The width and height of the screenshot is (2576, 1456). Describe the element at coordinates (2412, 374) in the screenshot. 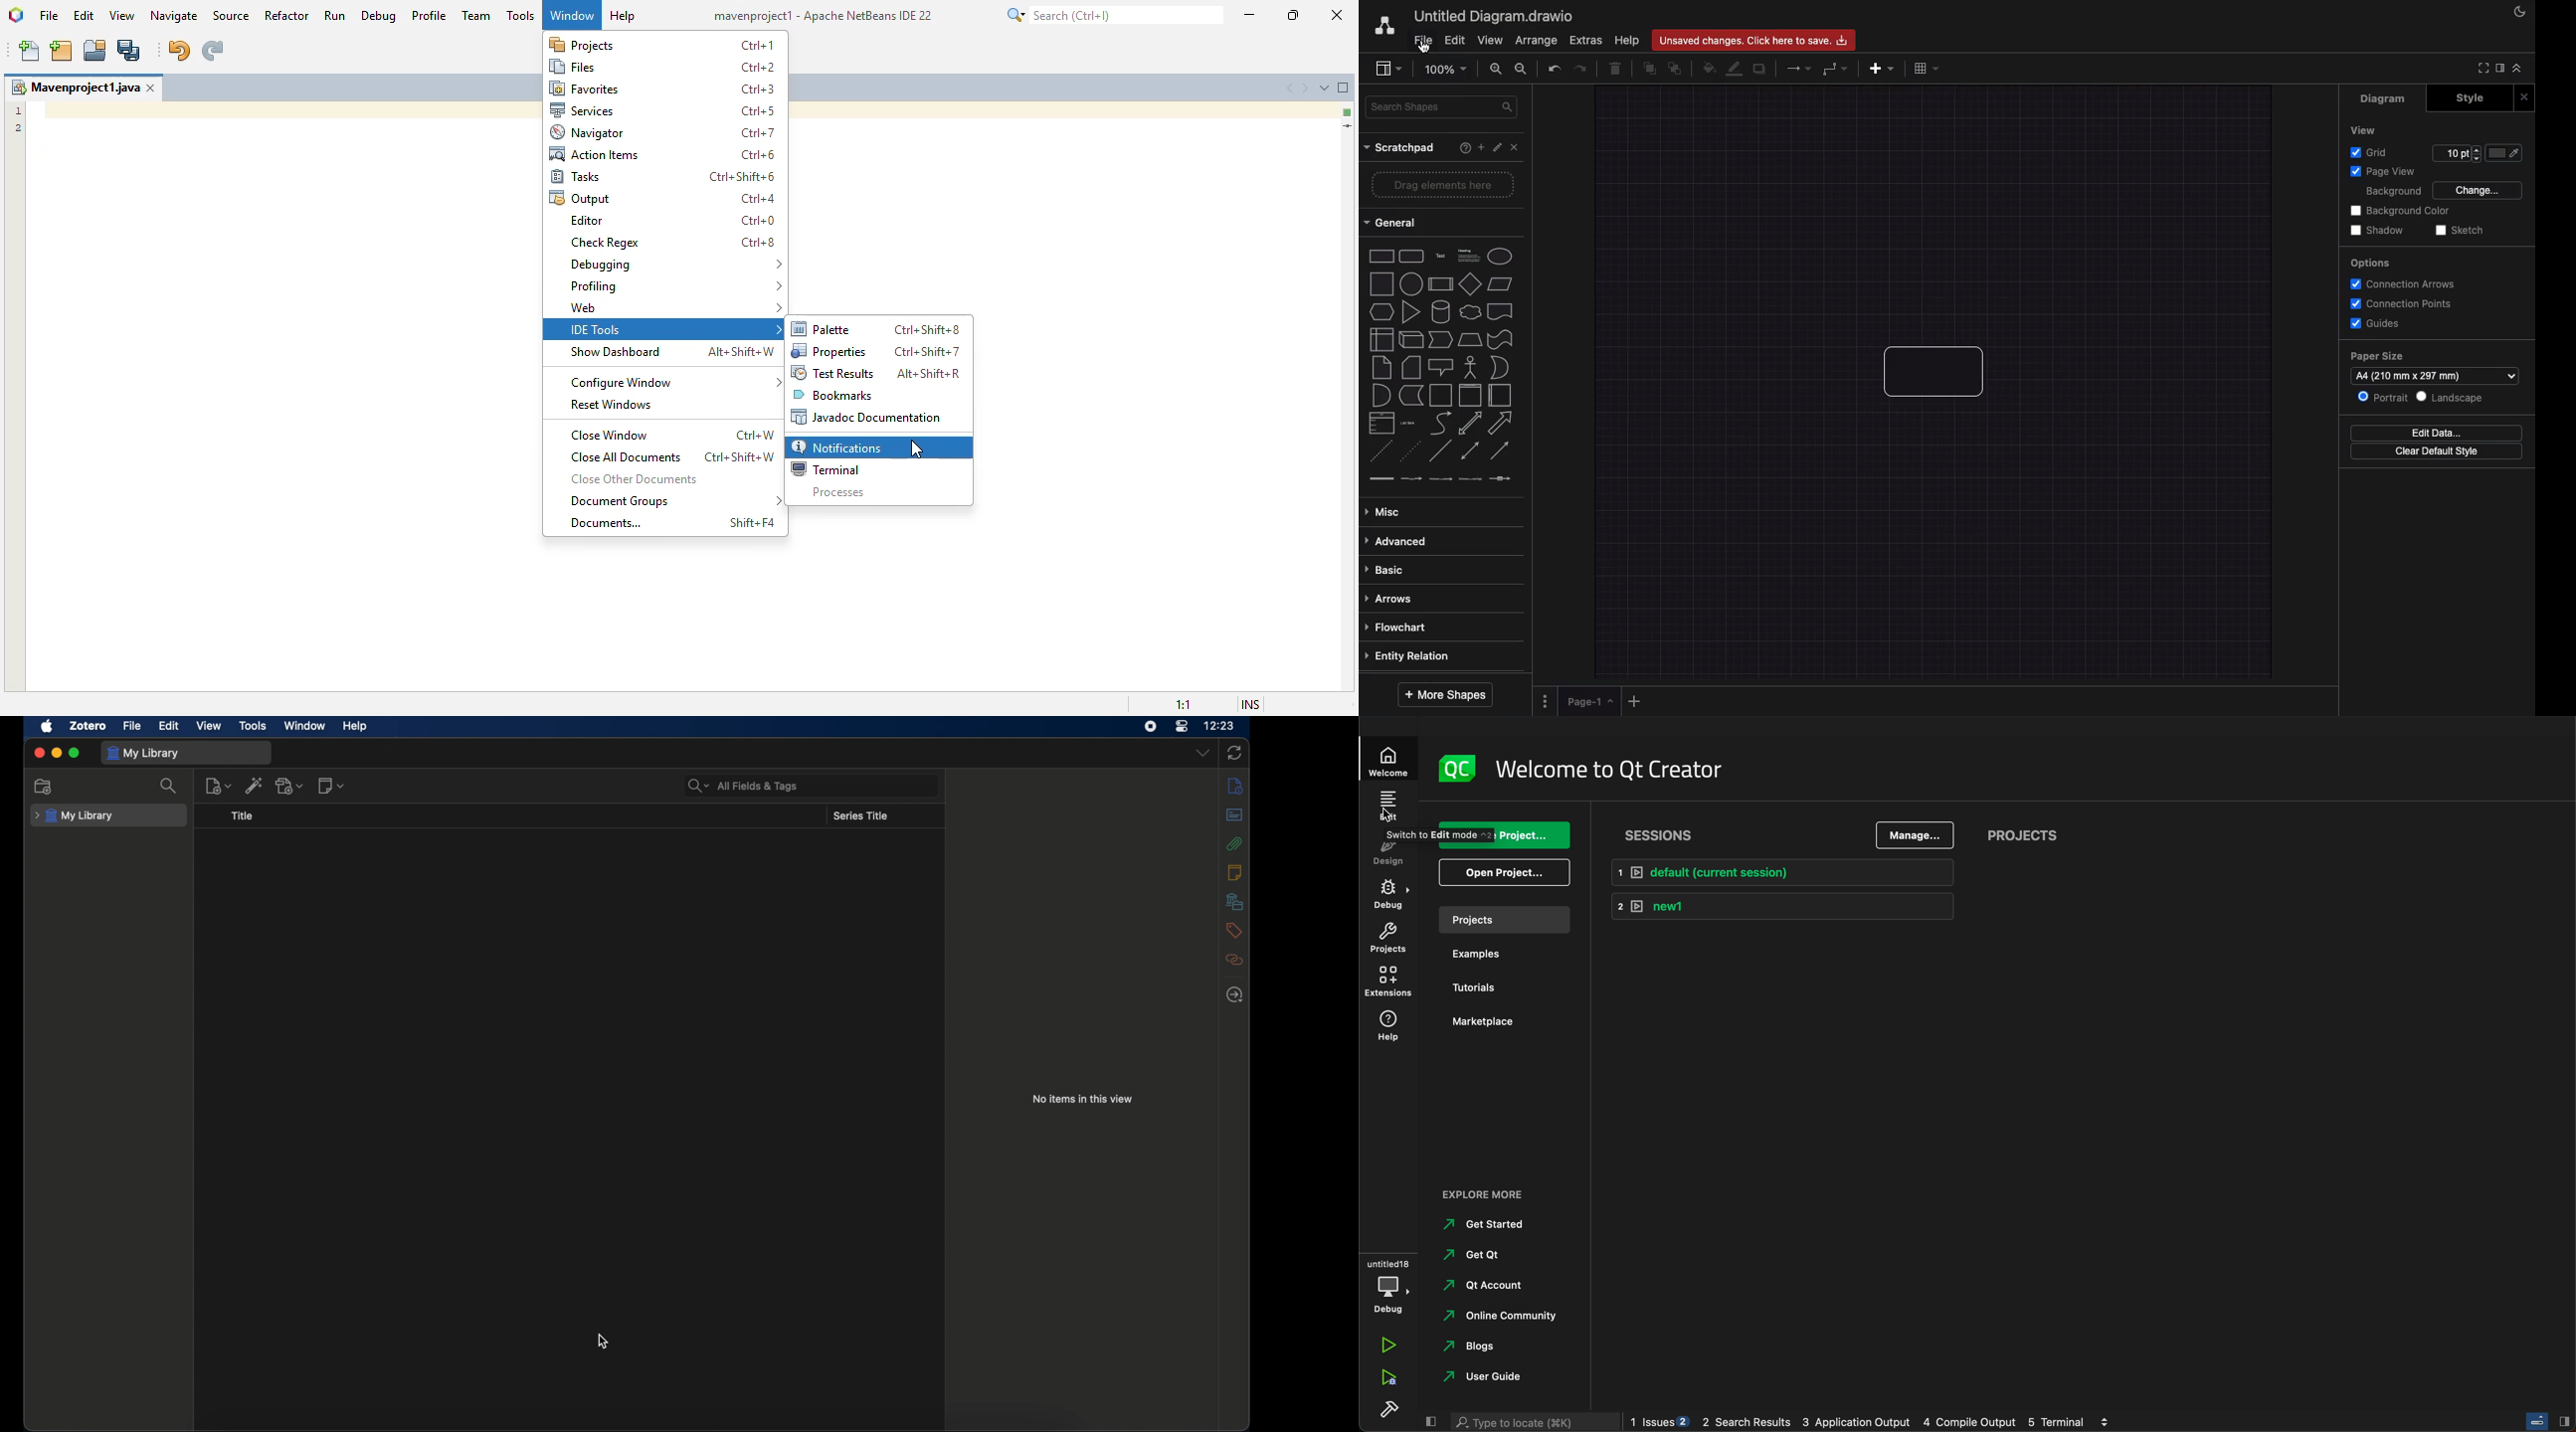

I see `a4 (210mm*297mm)` at that location.